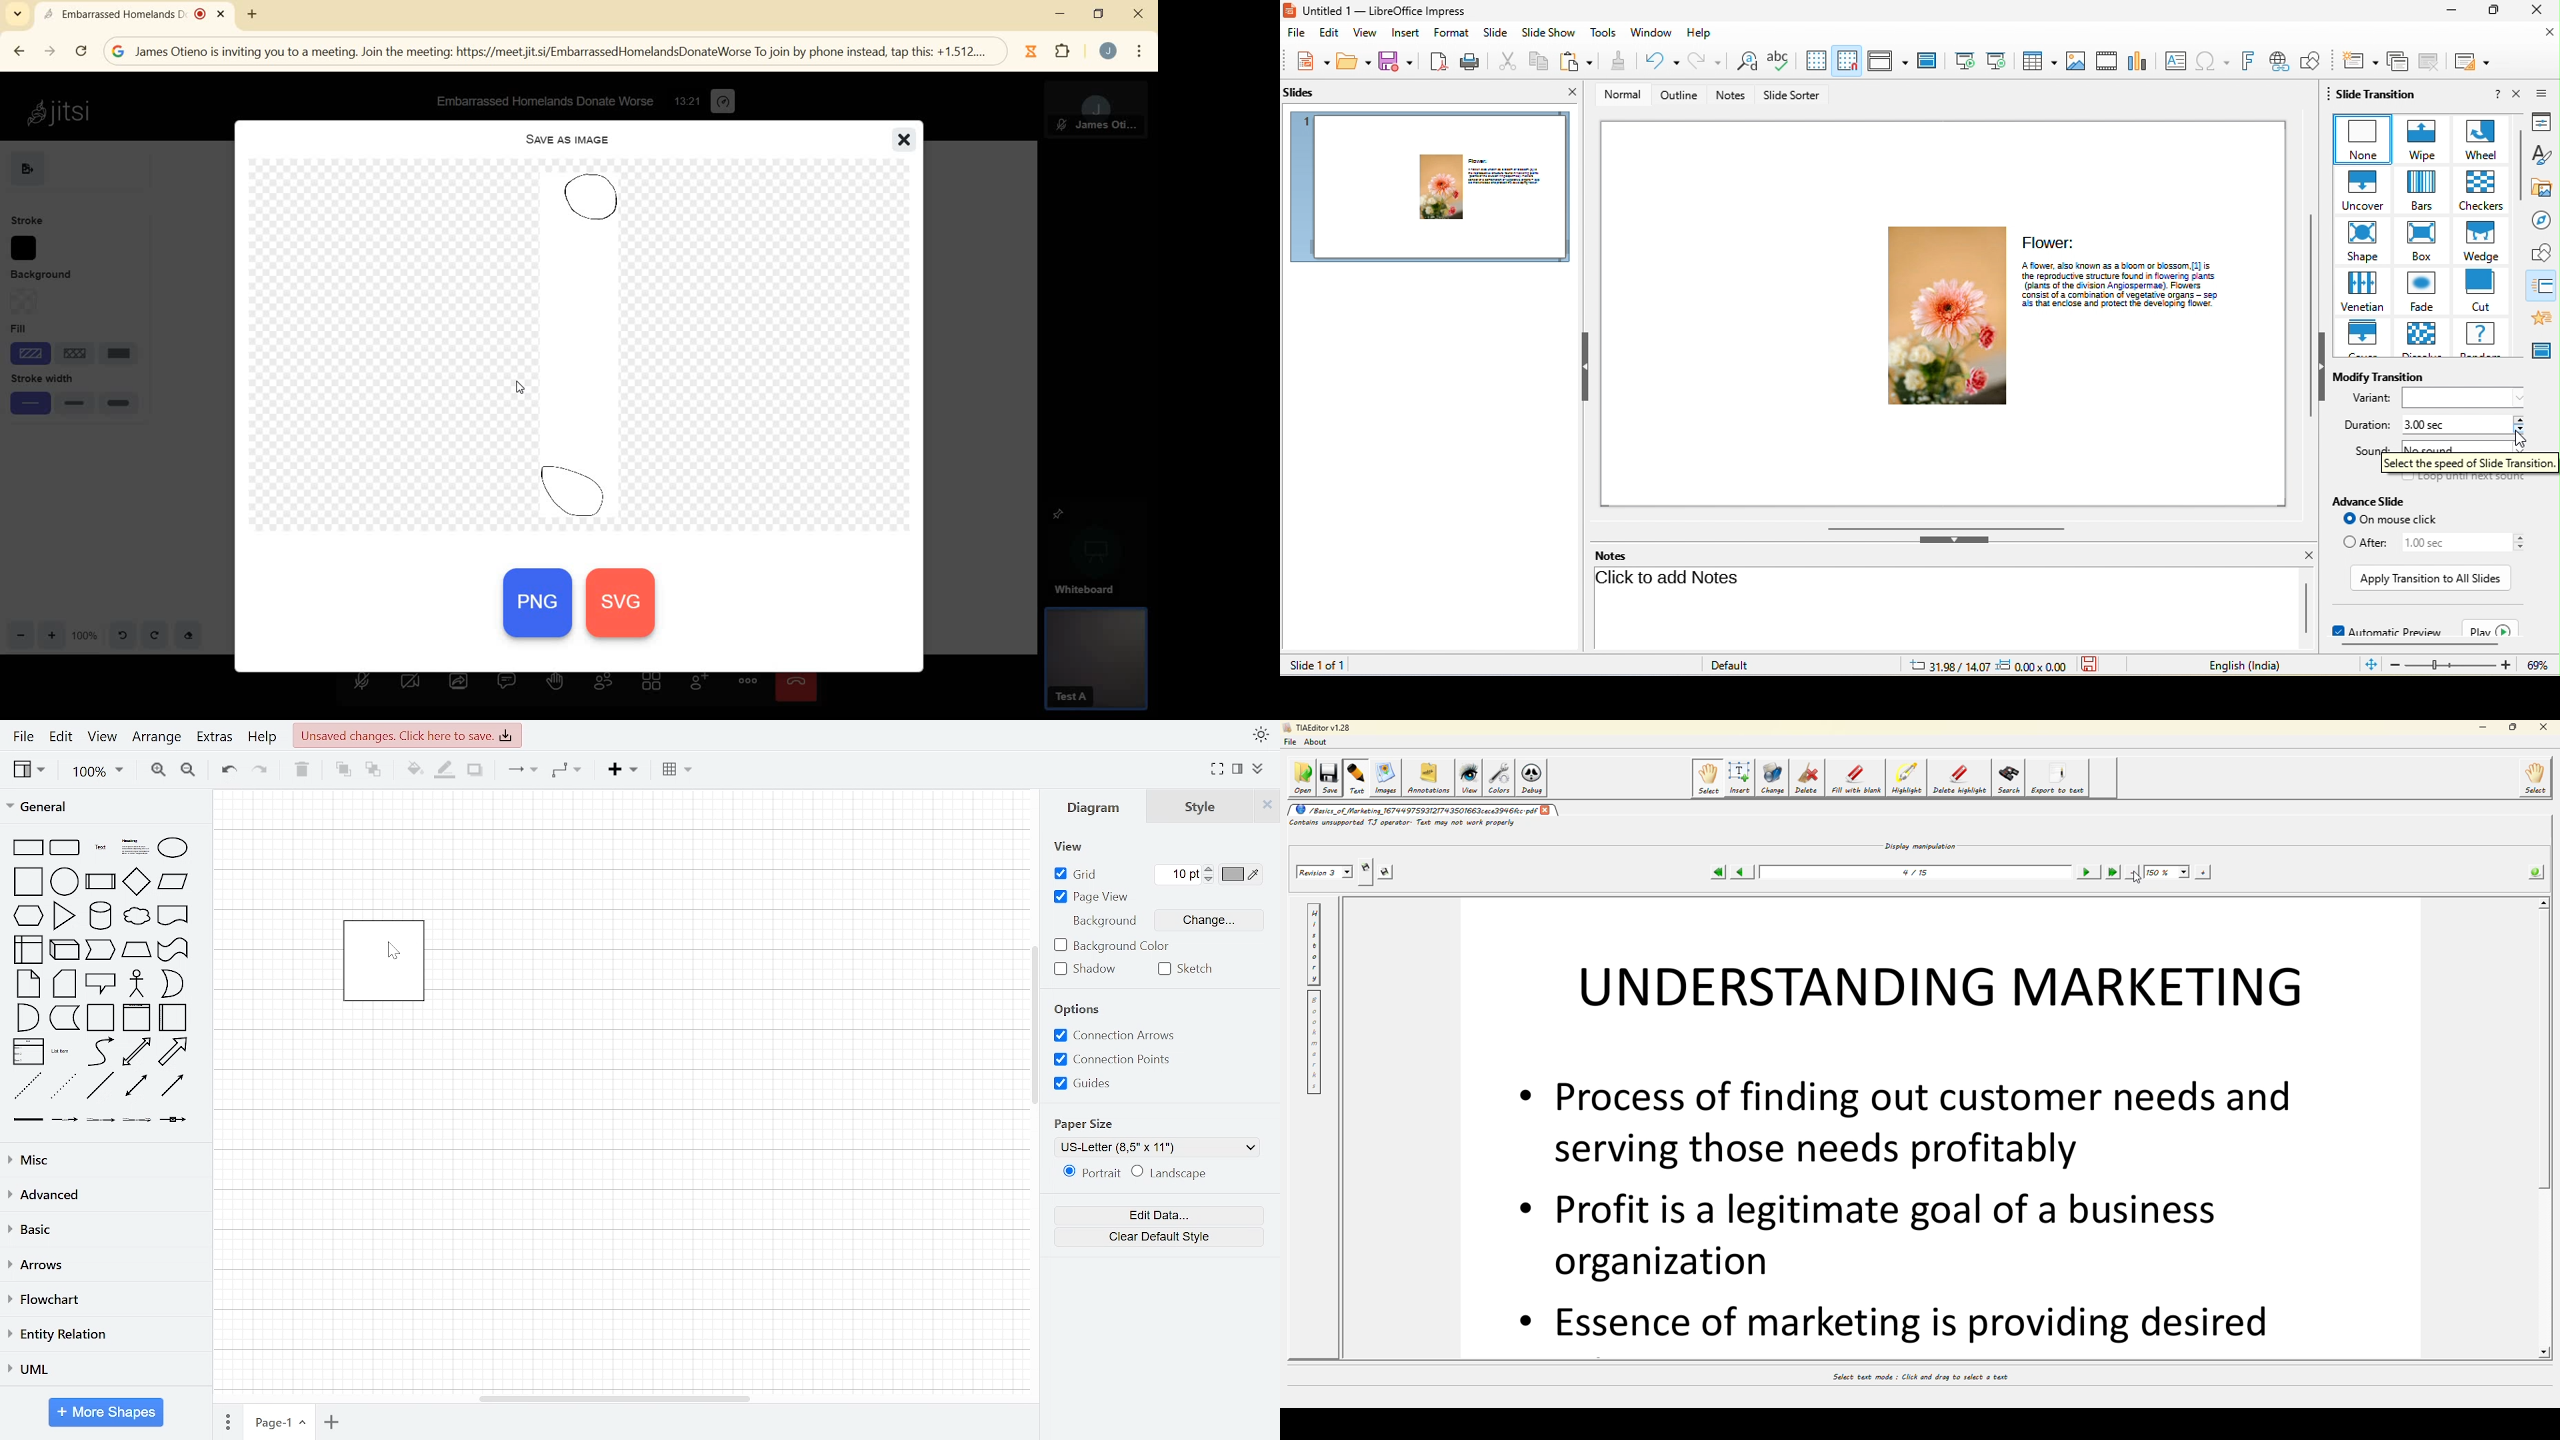  I want to click on slide sorter, so click(1794, 96).